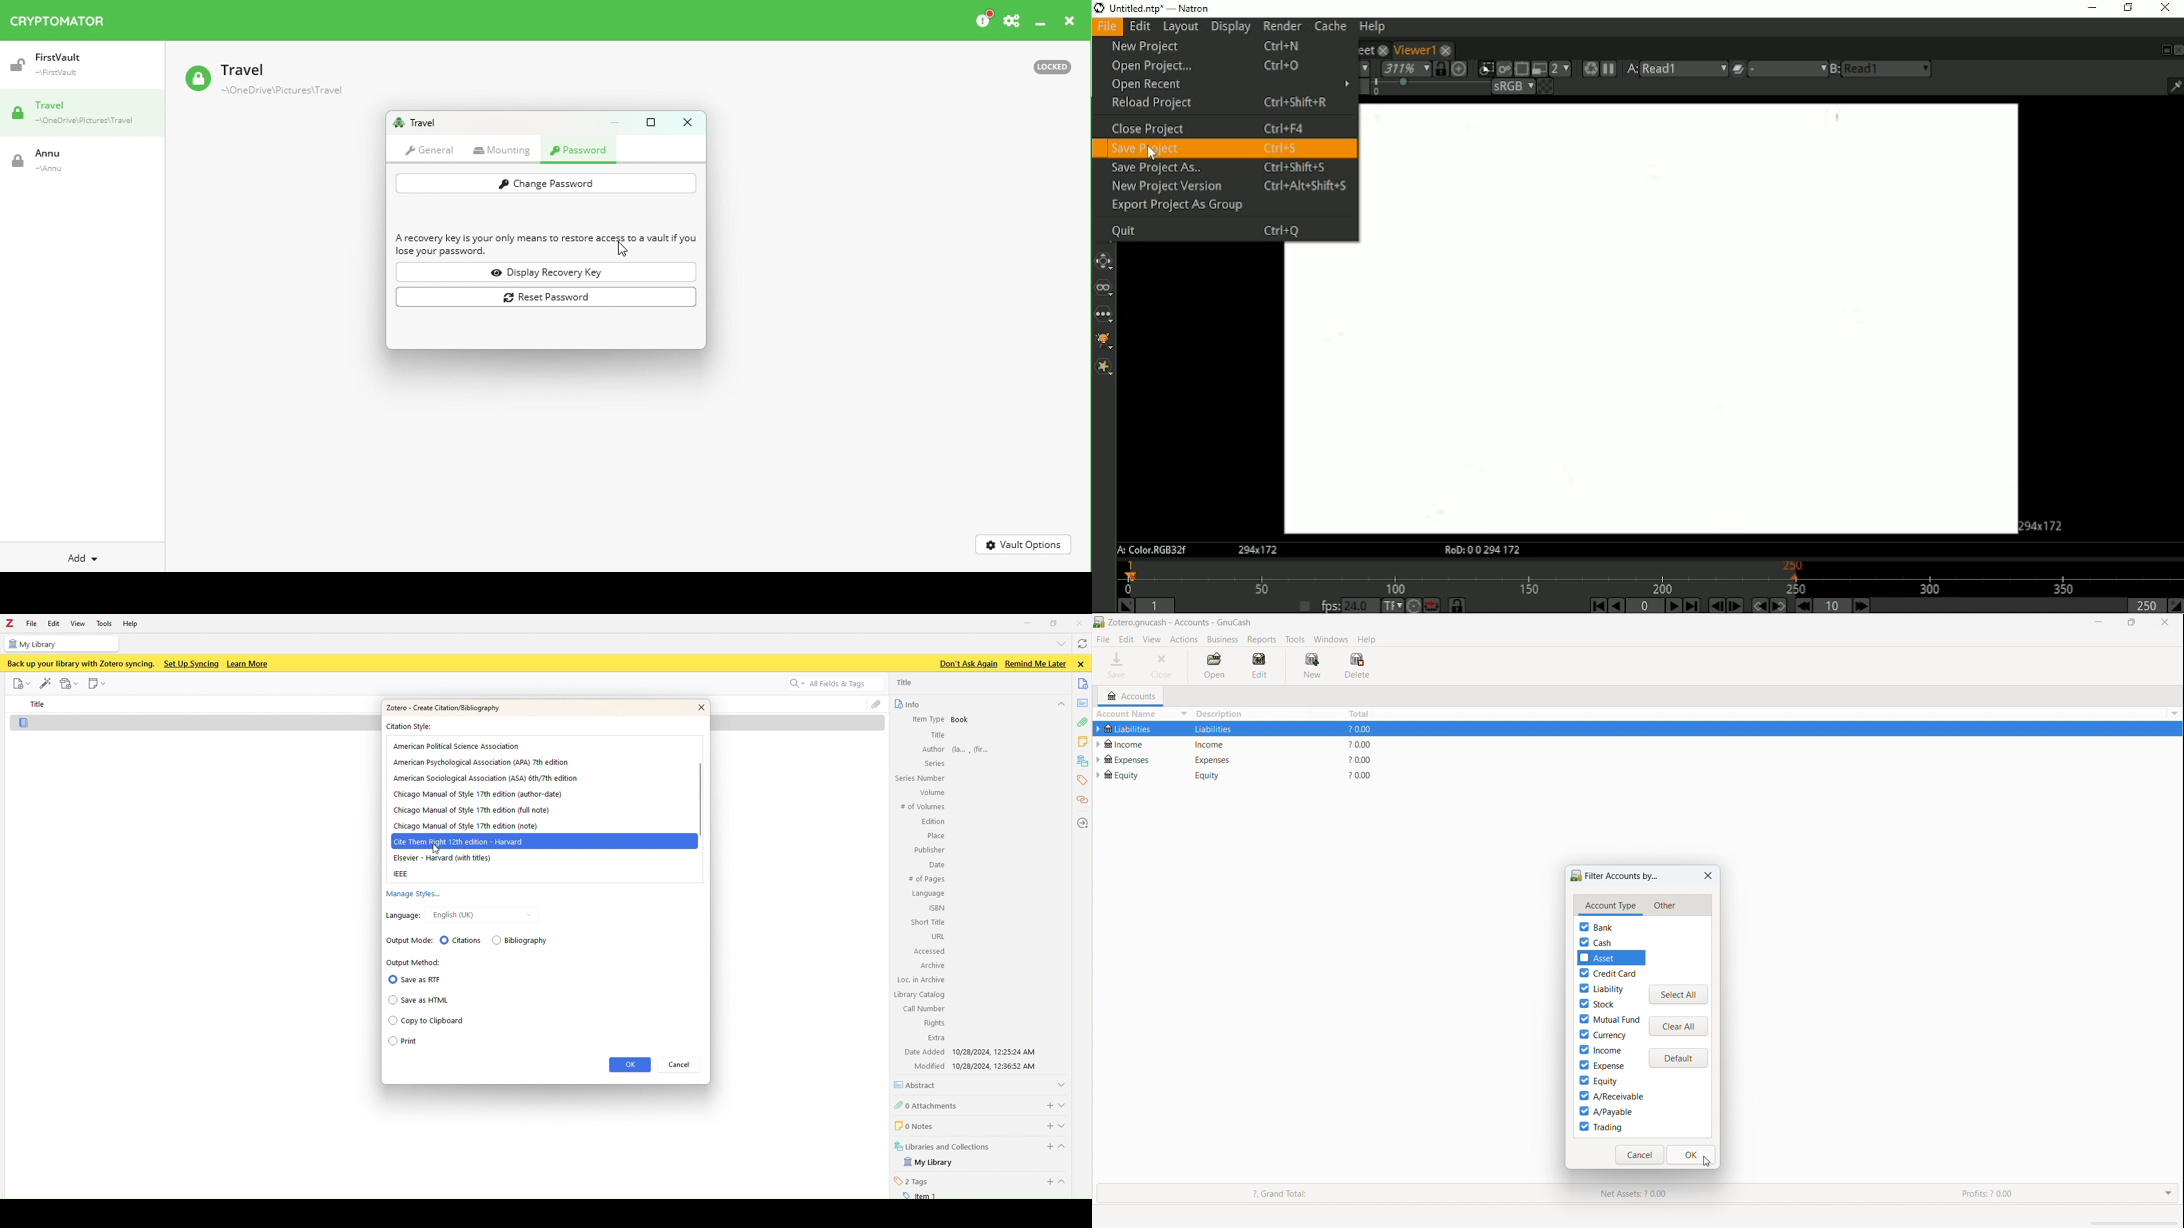  I want to click on Bl Cite Them Right 12th edition - Harvard, so click(465, 840).